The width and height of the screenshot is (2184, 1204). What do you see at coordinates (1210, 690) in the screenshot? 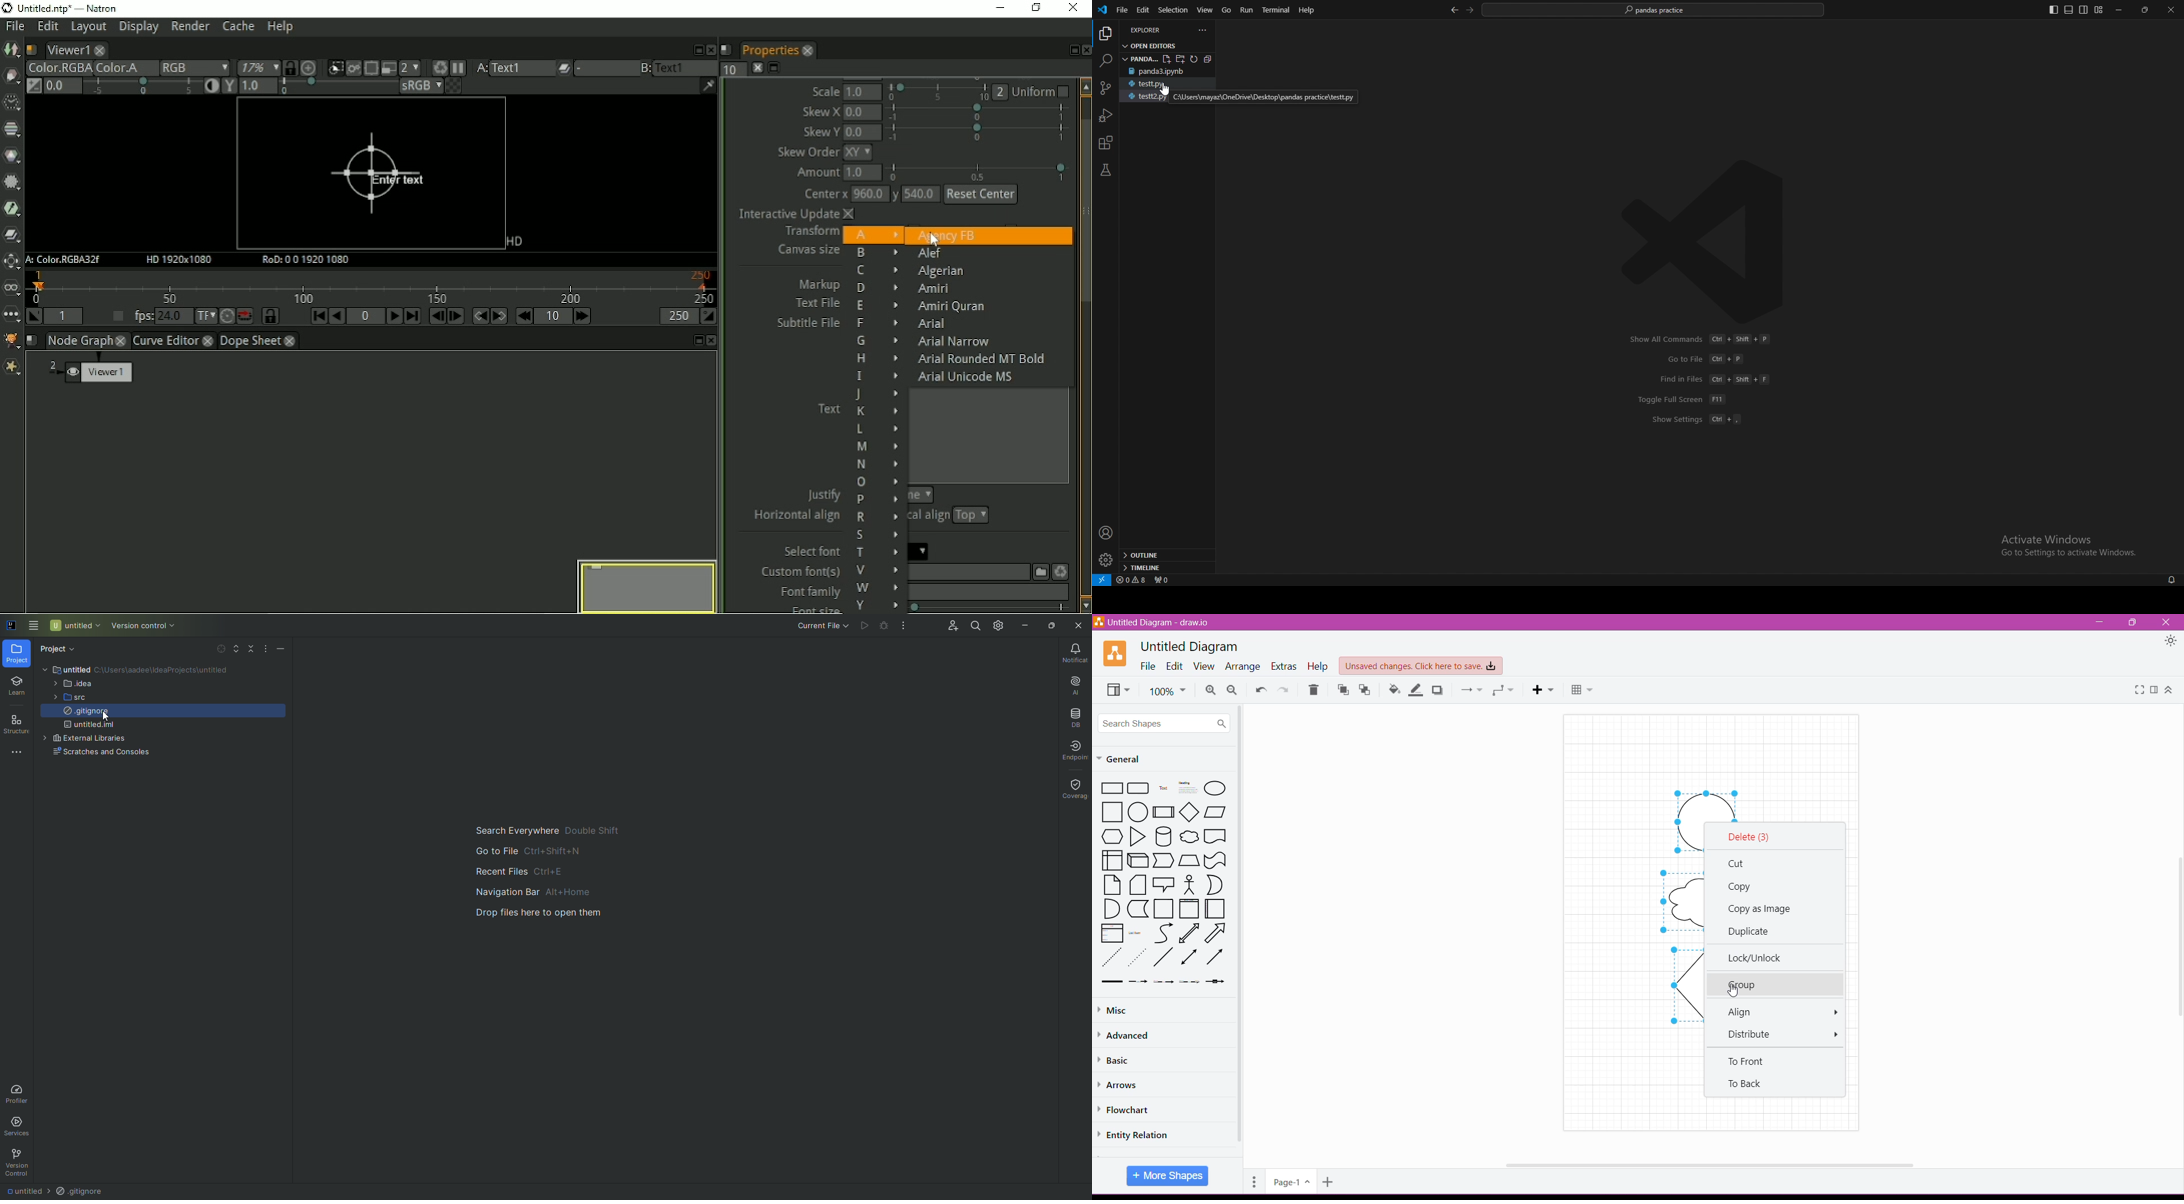
I see `Zoom In` at bounding box center [1210, 690].